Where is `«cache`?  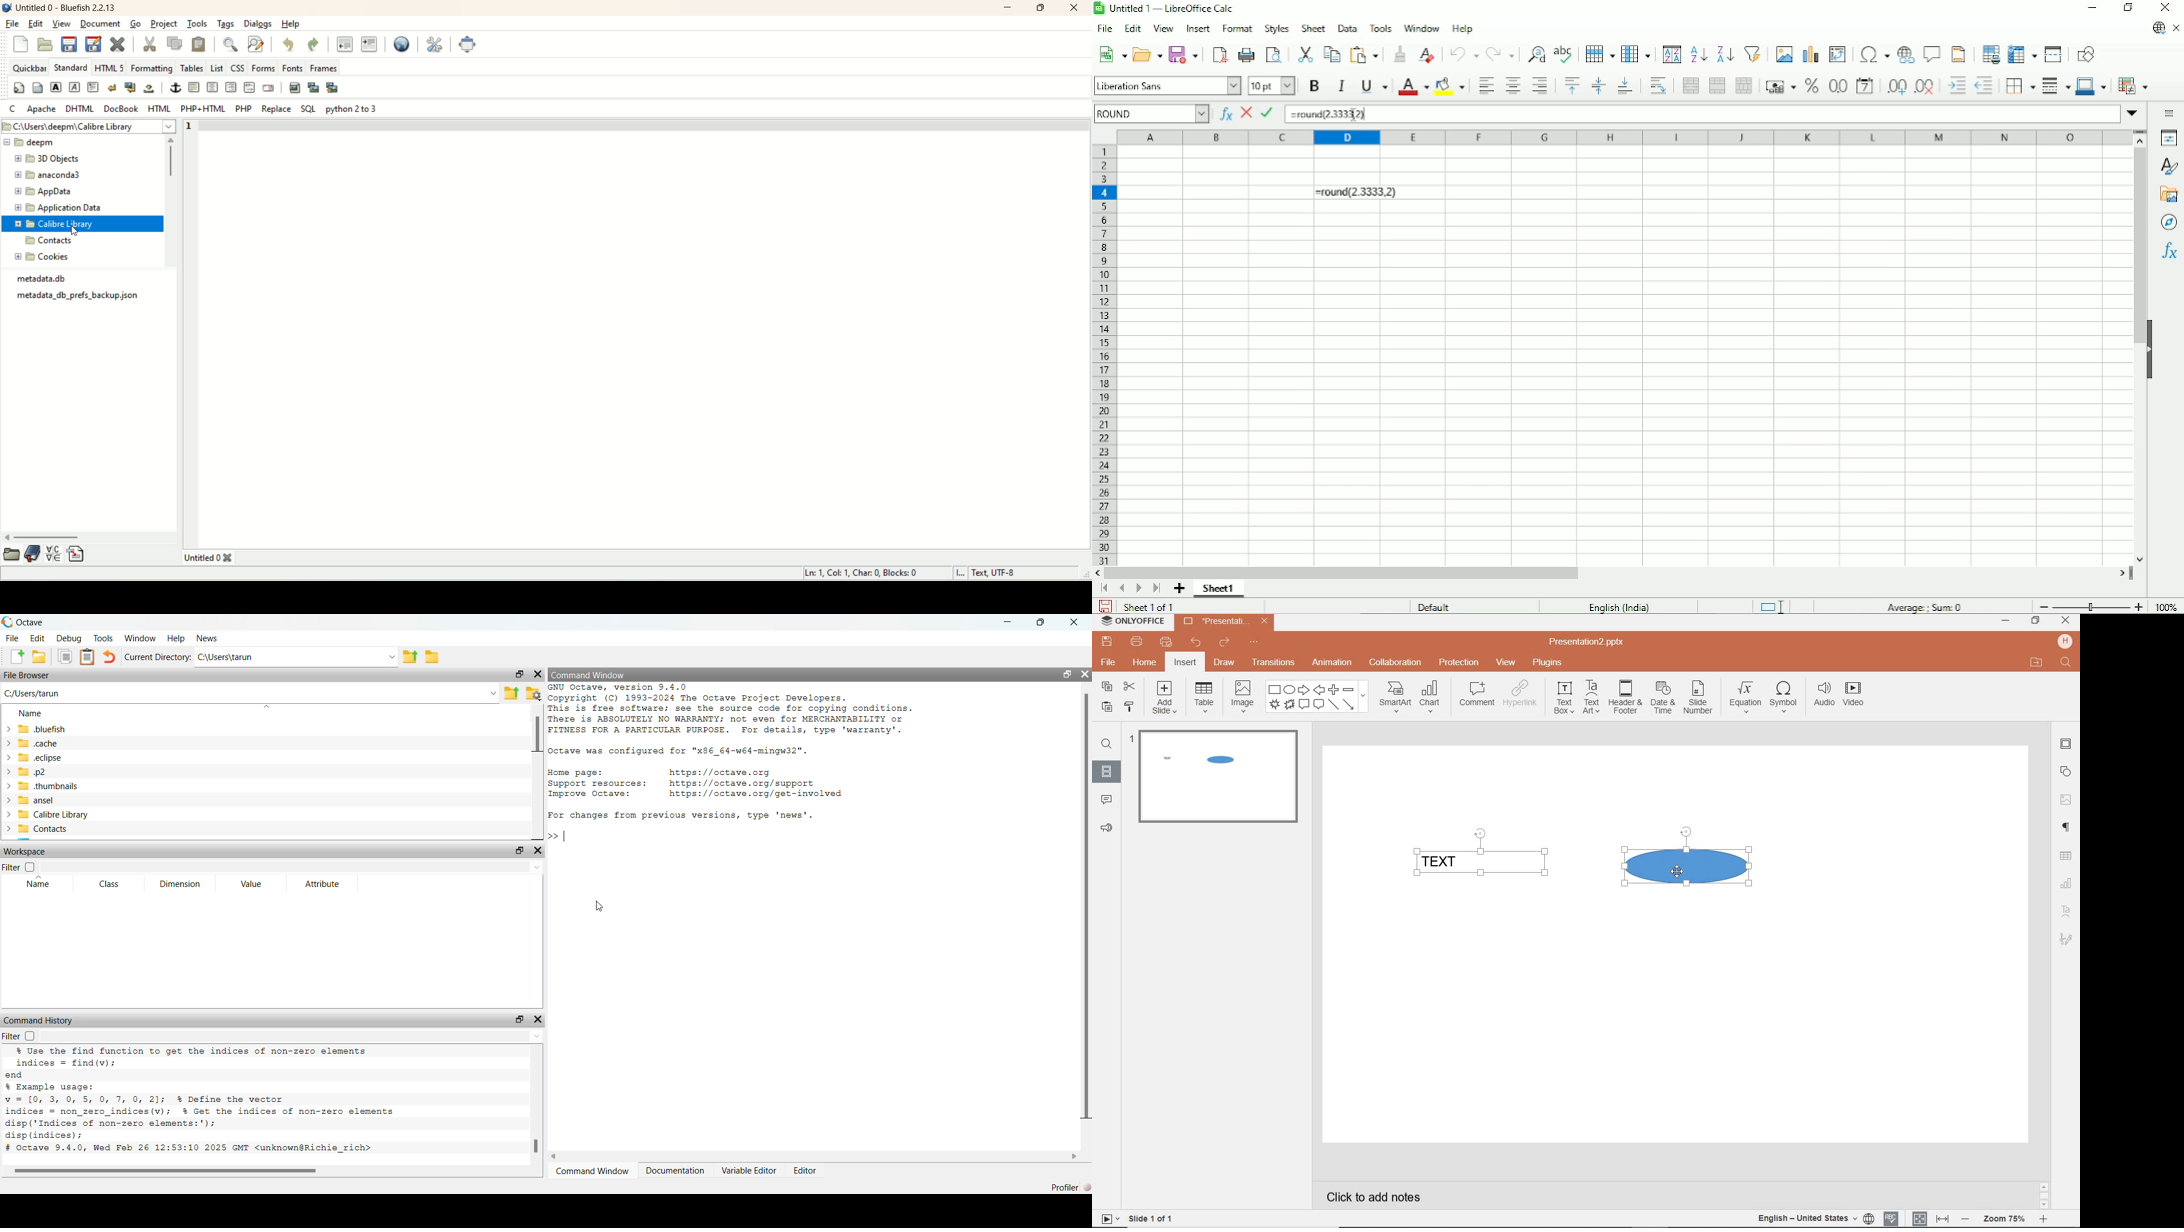
«cache is located at coordinates (30, 743).